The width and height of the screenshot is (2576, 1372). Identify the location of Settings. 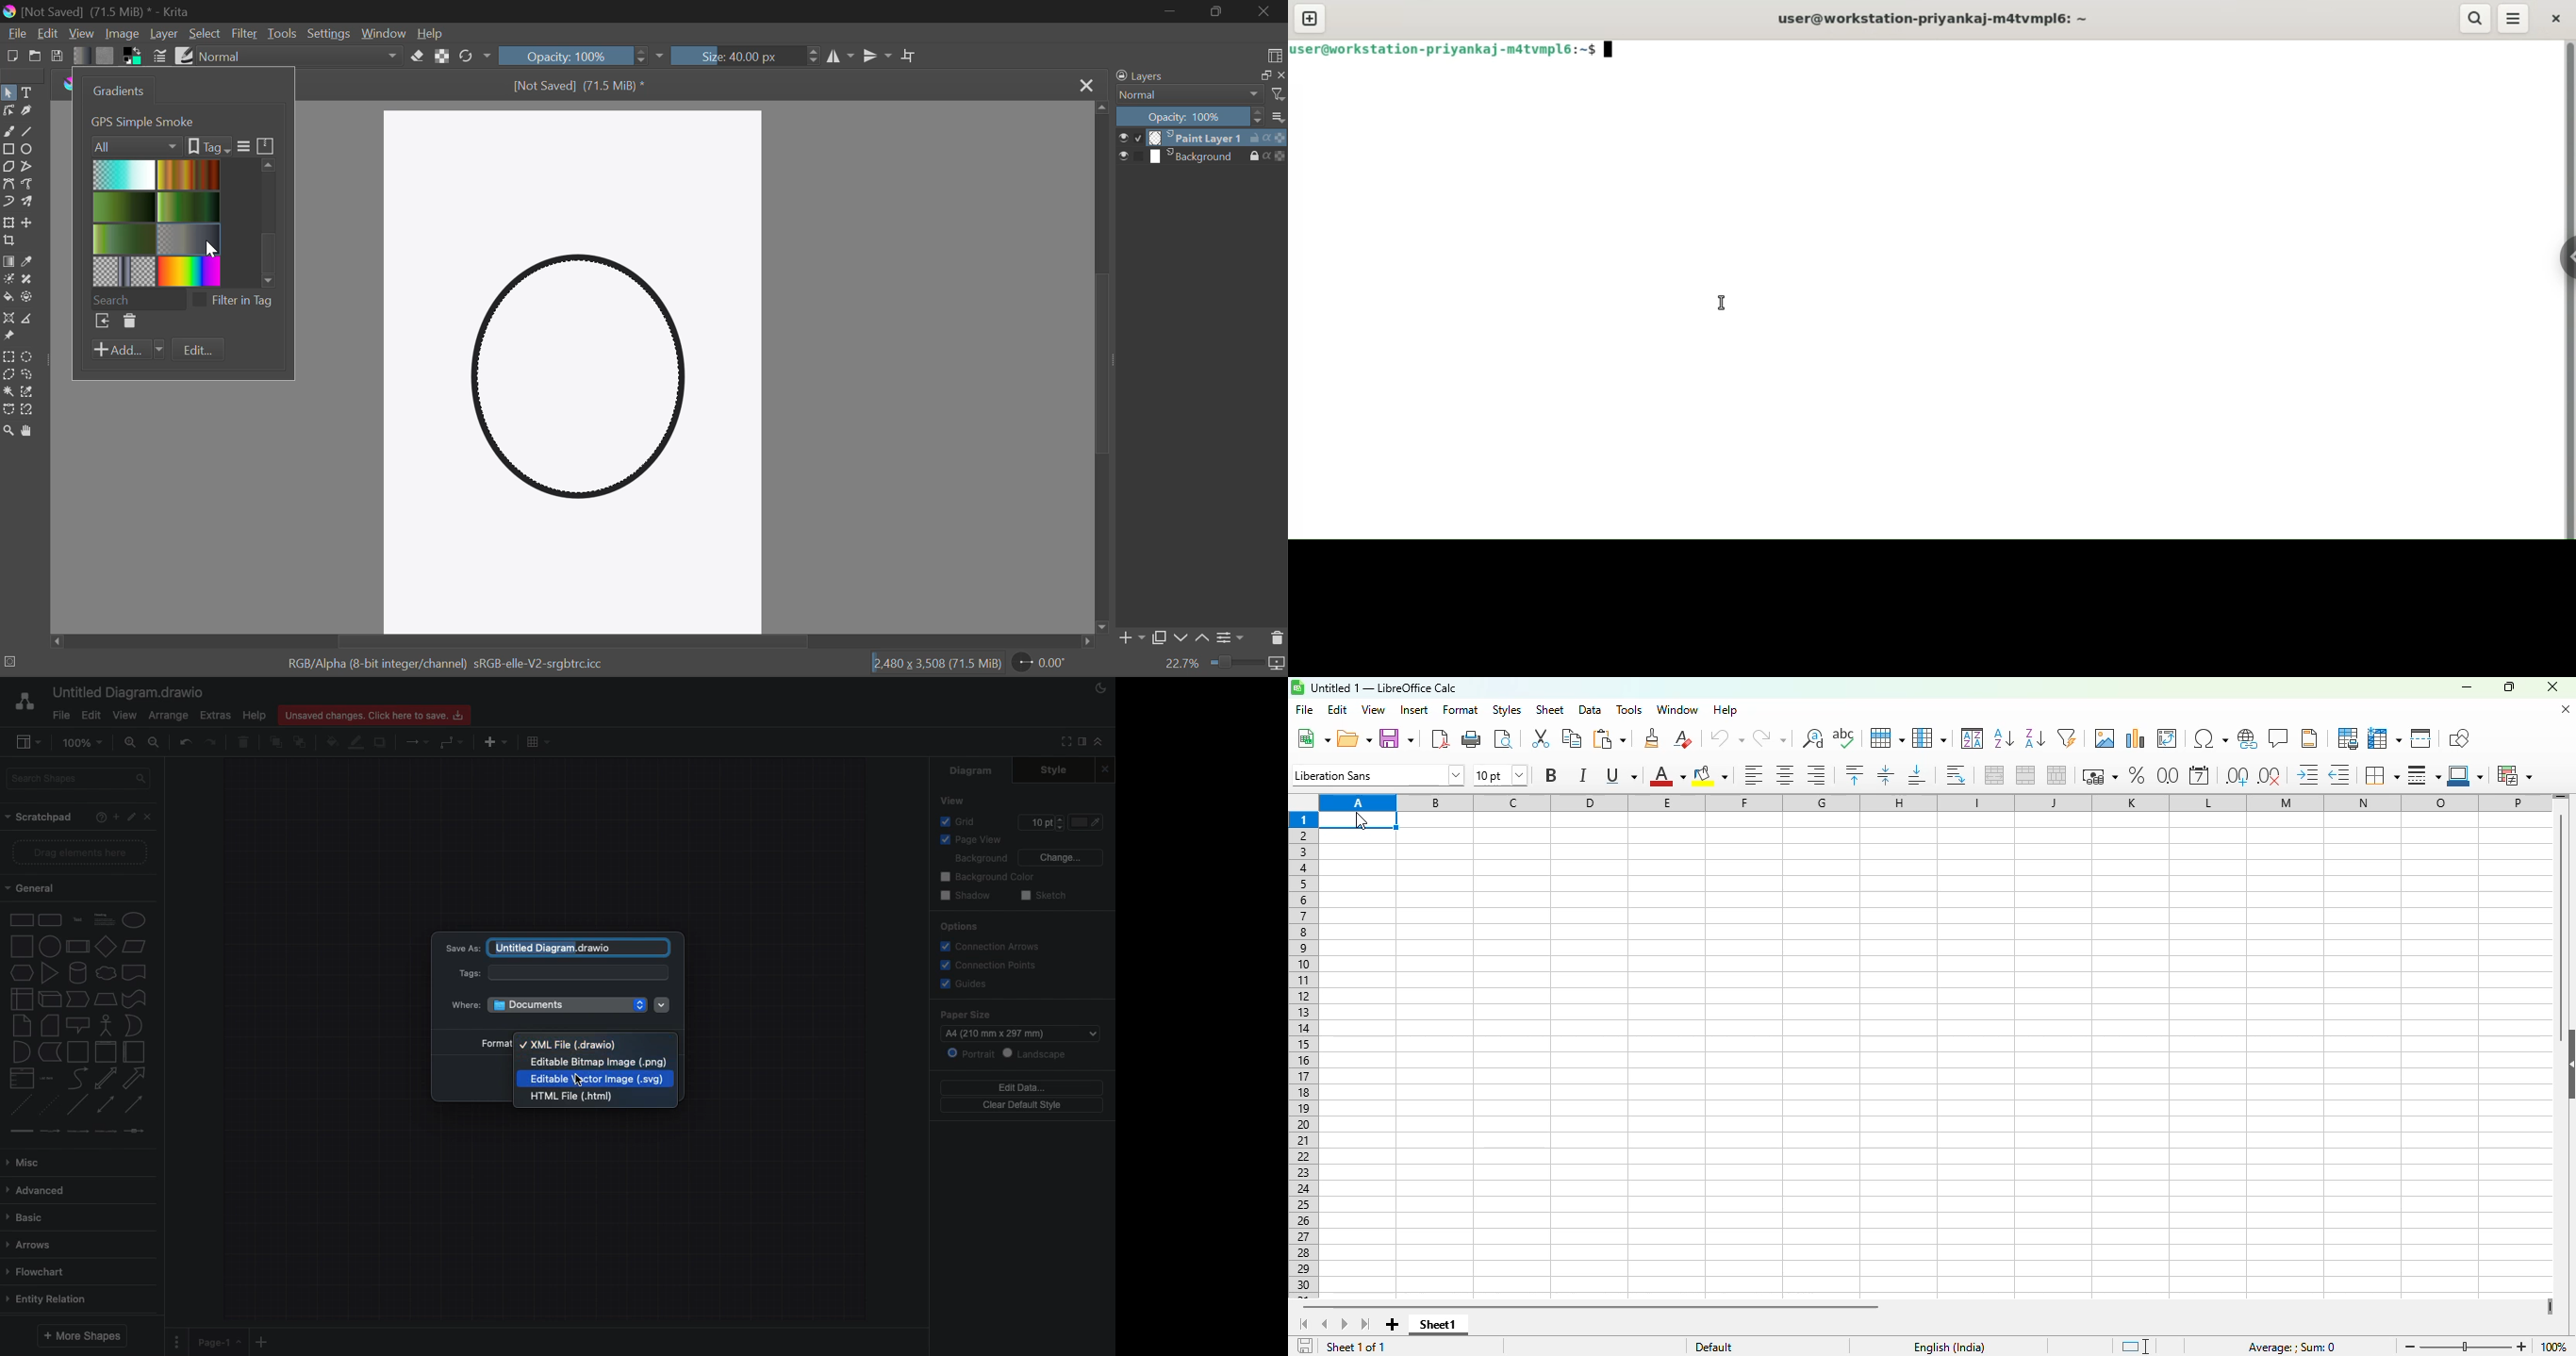
(327, 33).